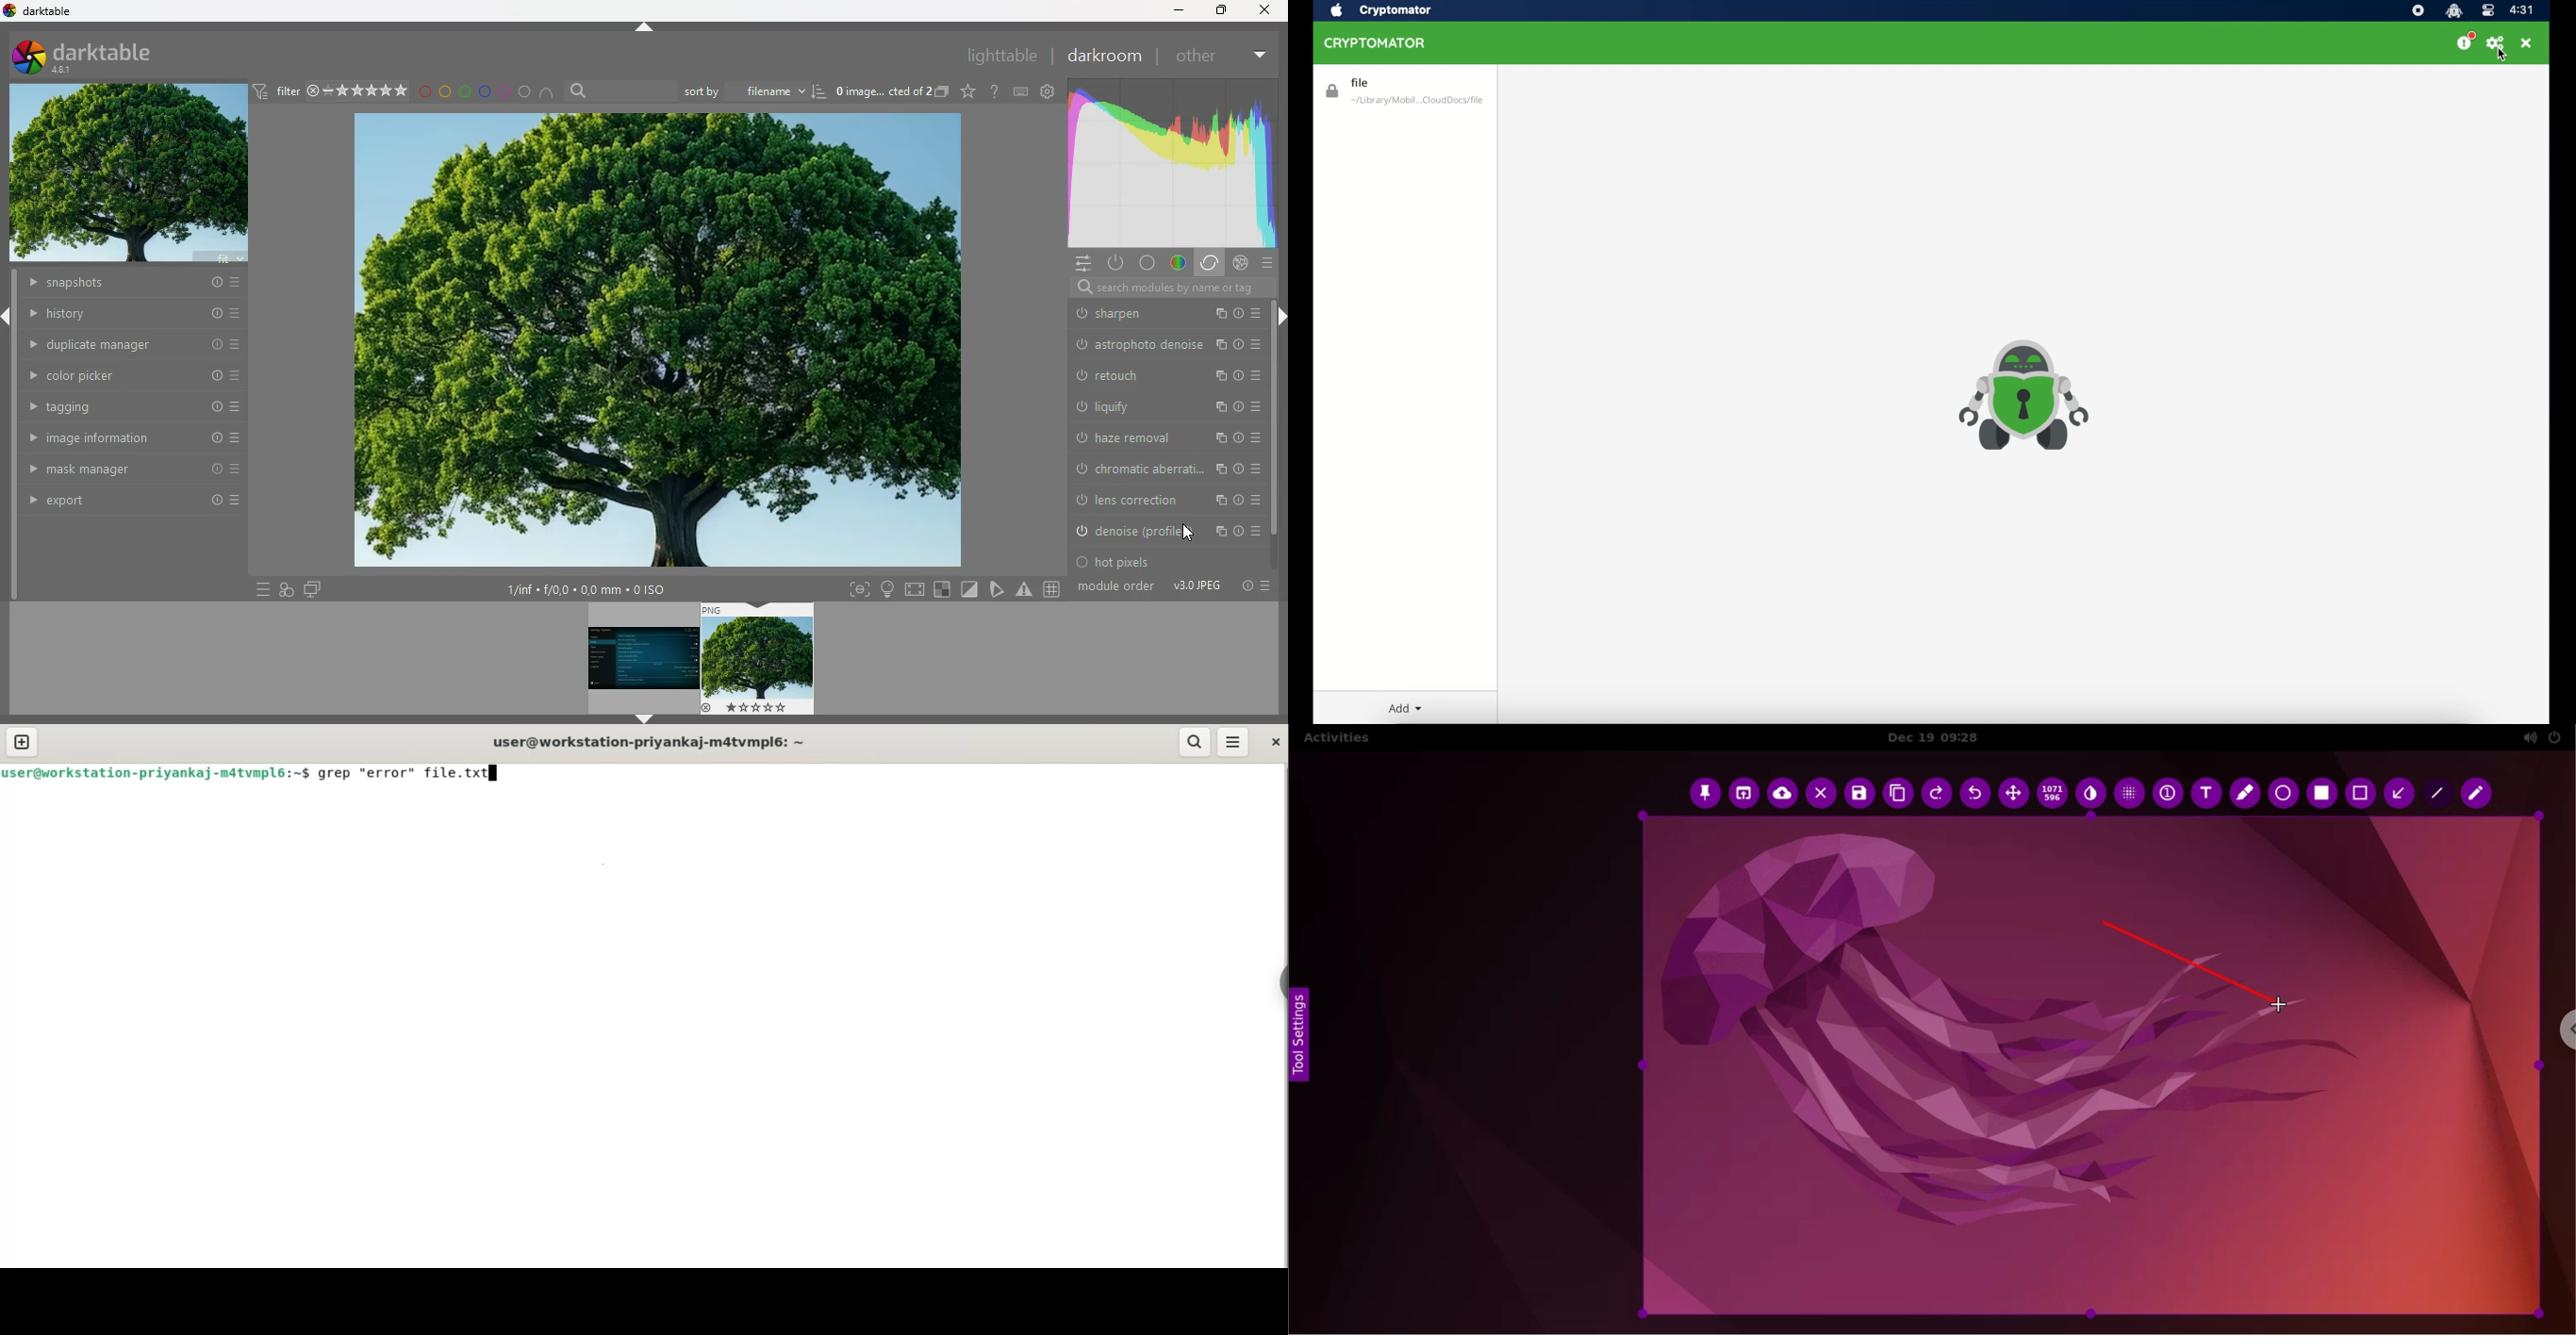  I want to click on minimize, so click(1179, 11).